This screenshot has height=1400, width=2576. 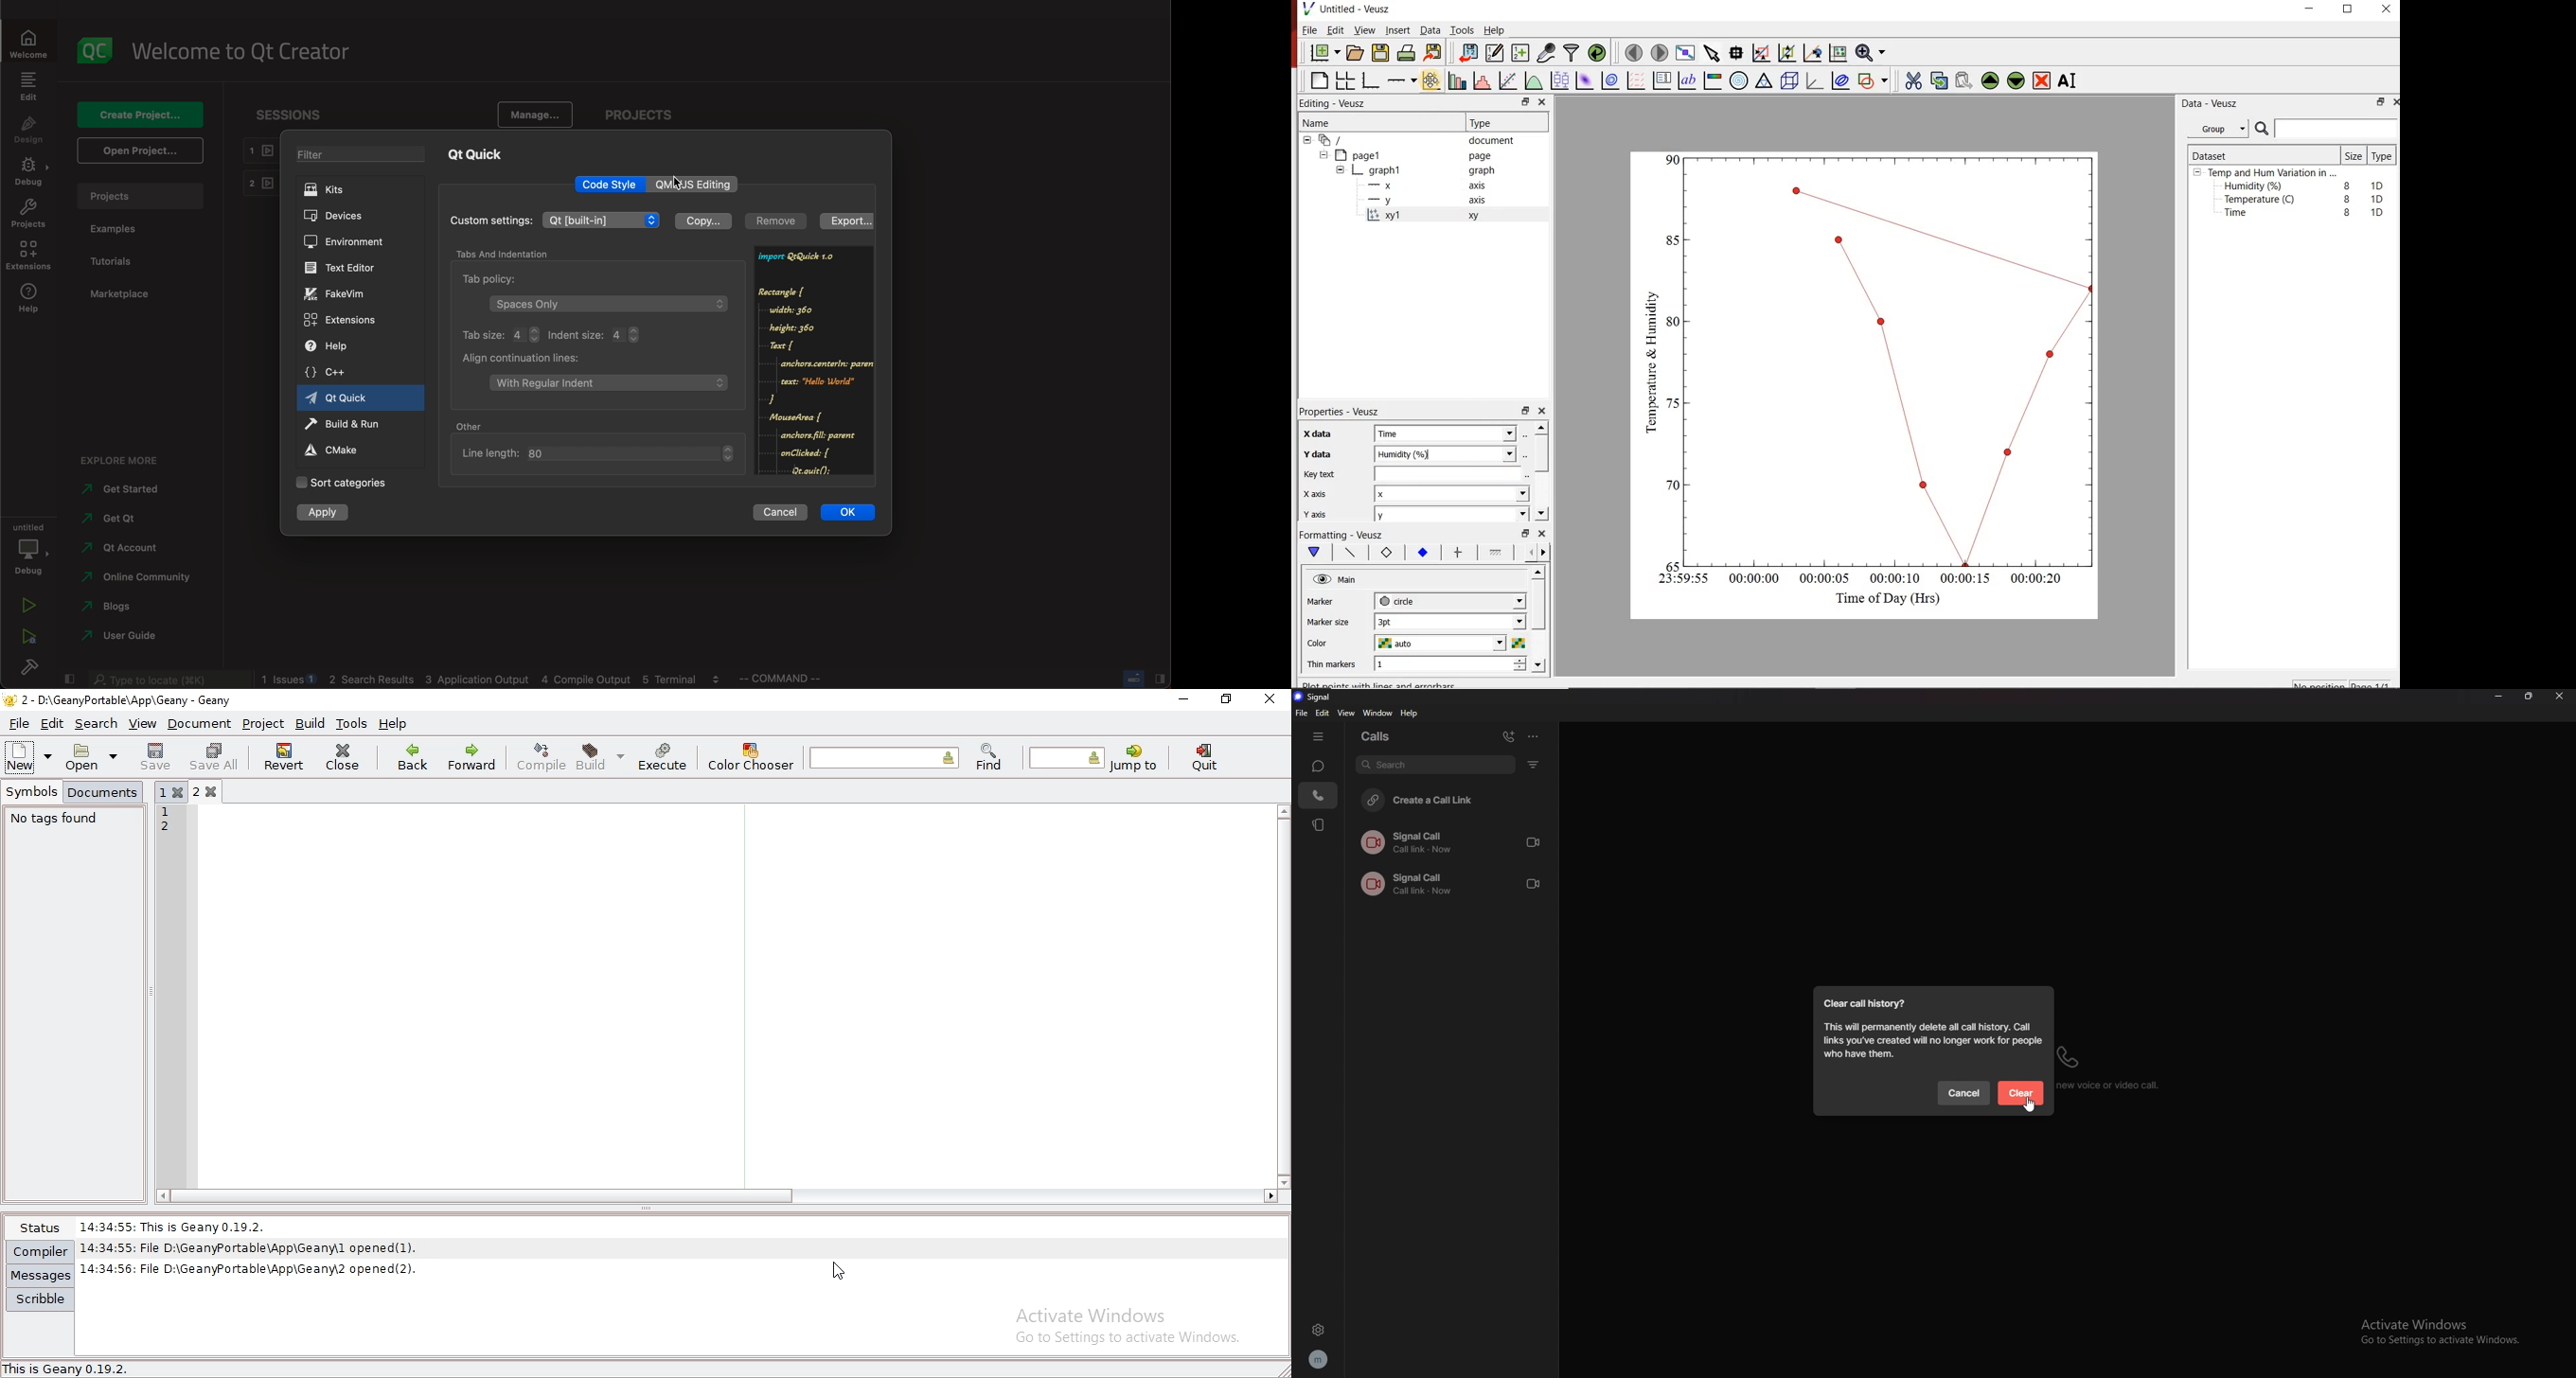 What do you see at coordinates (851, 512) in the screenshot?
I see `ok` at bounding box center [851, 512].